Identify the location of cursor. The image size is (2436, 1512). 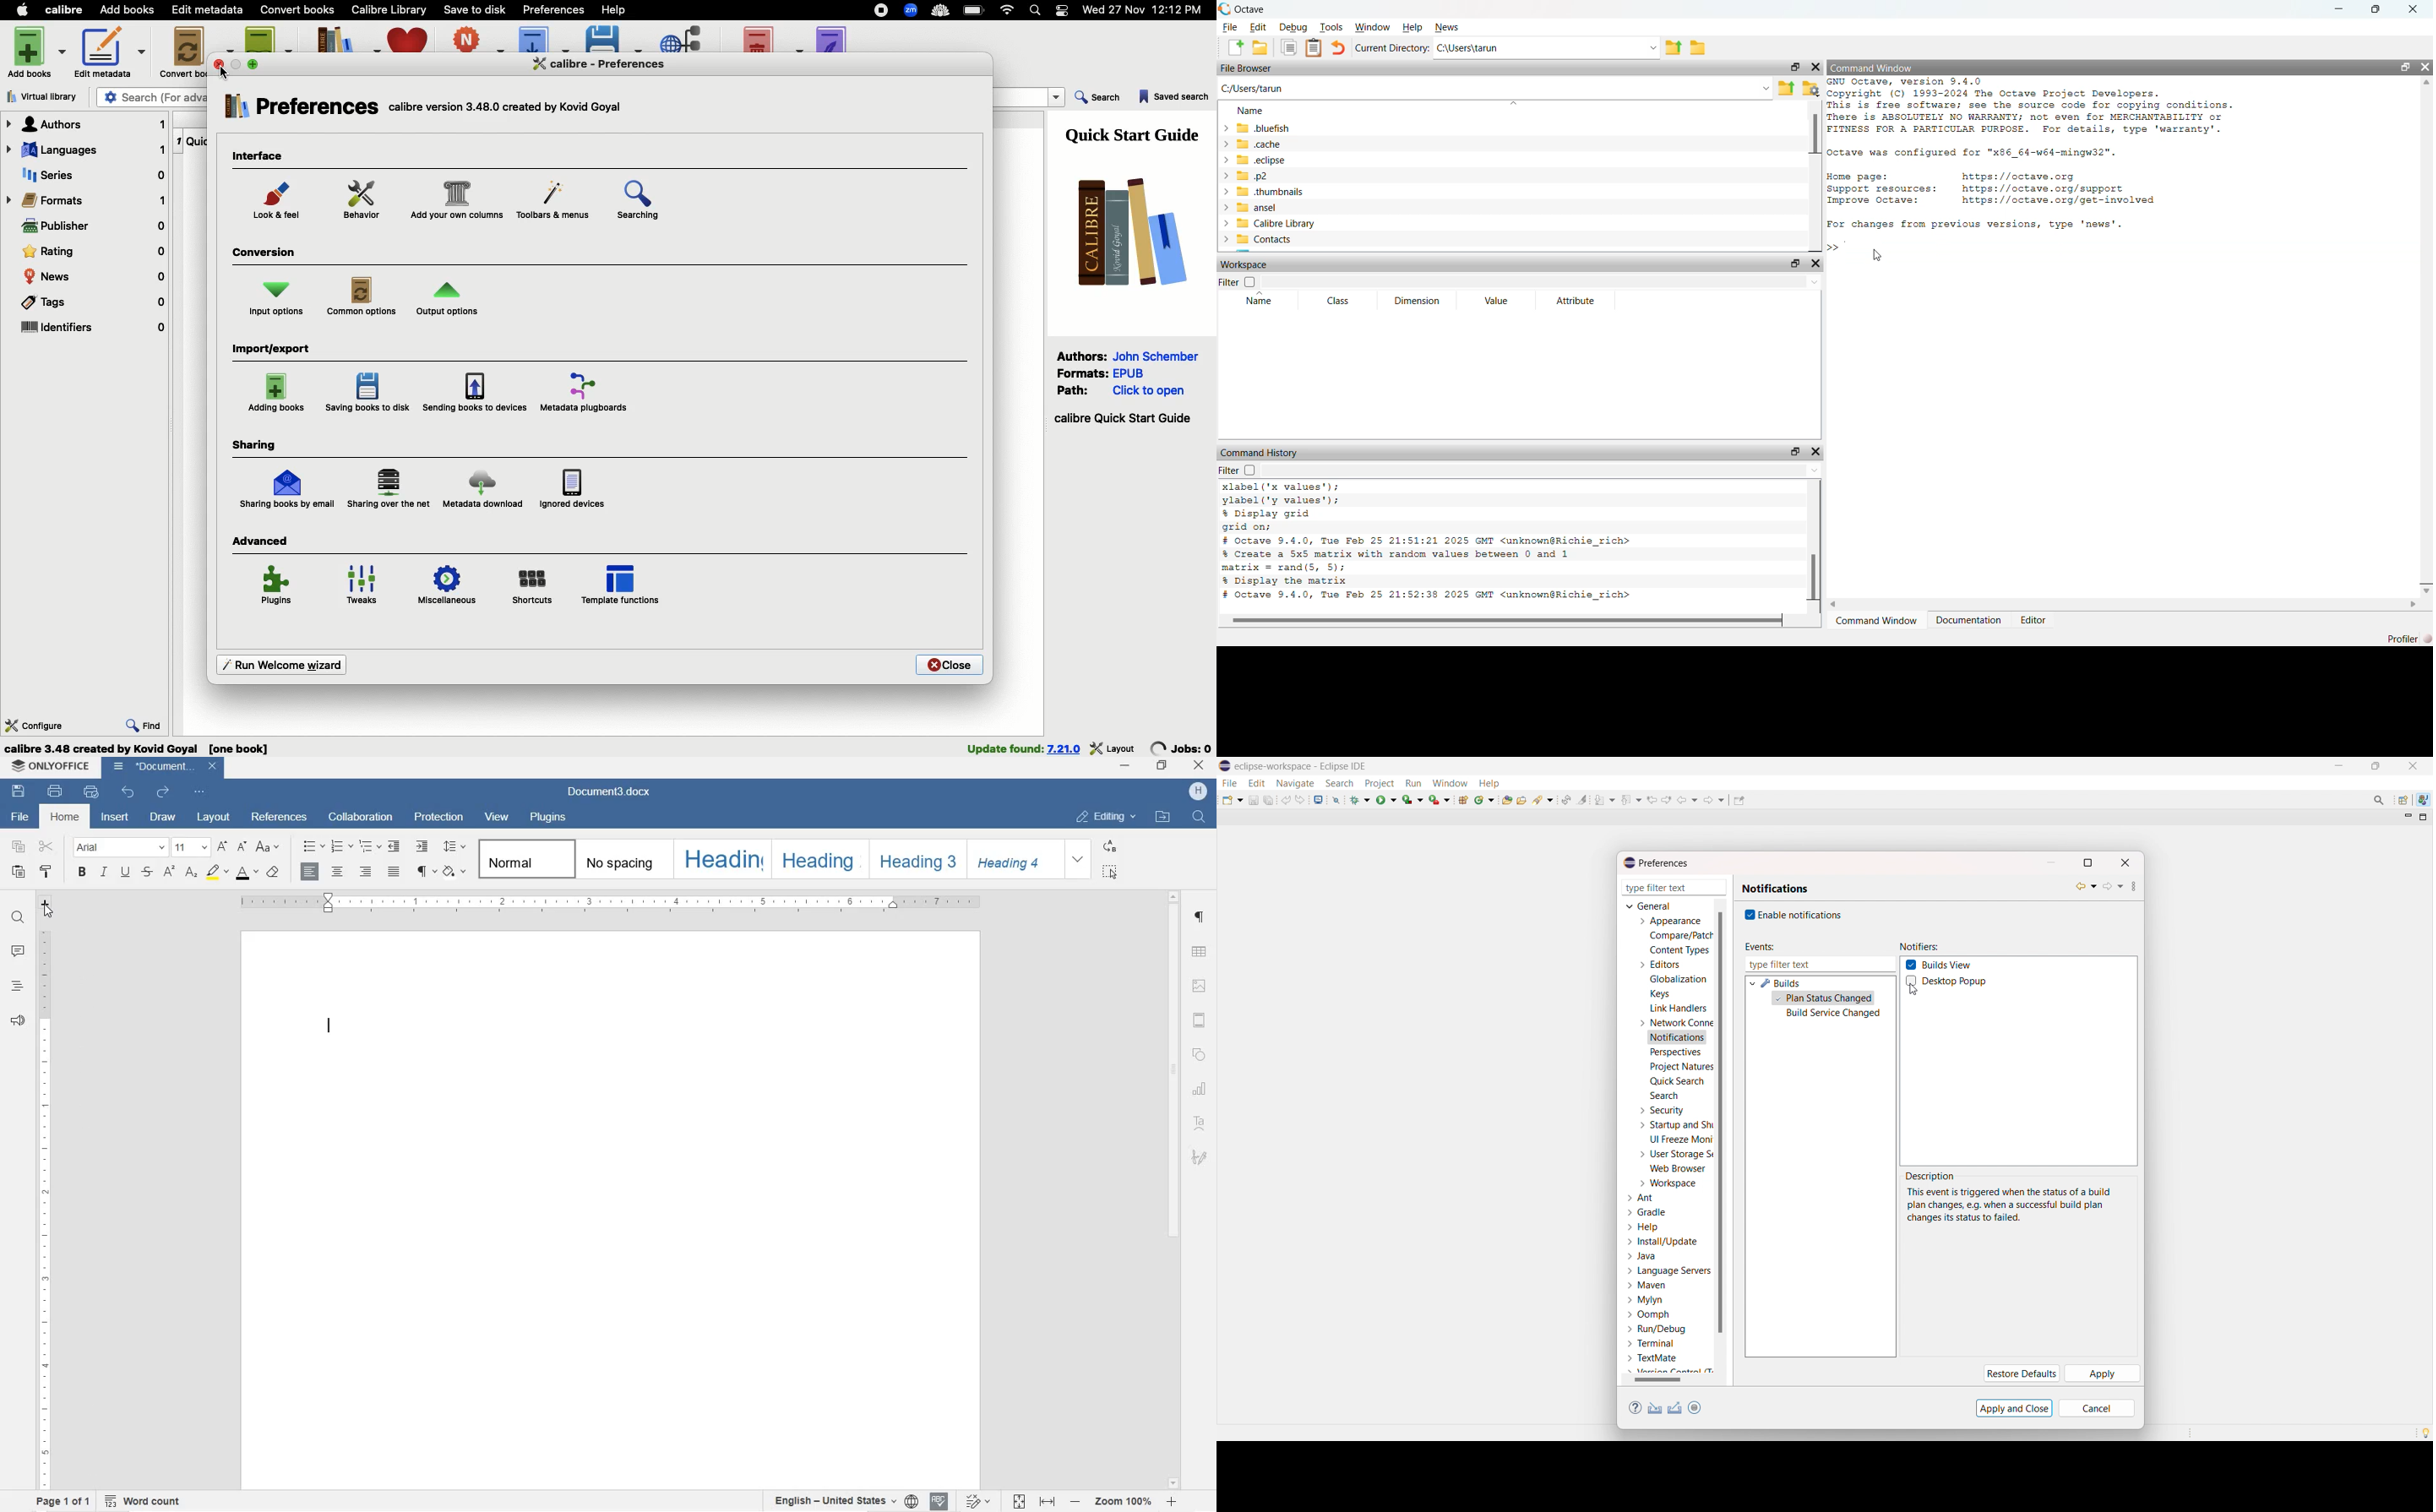
(1877, 256).